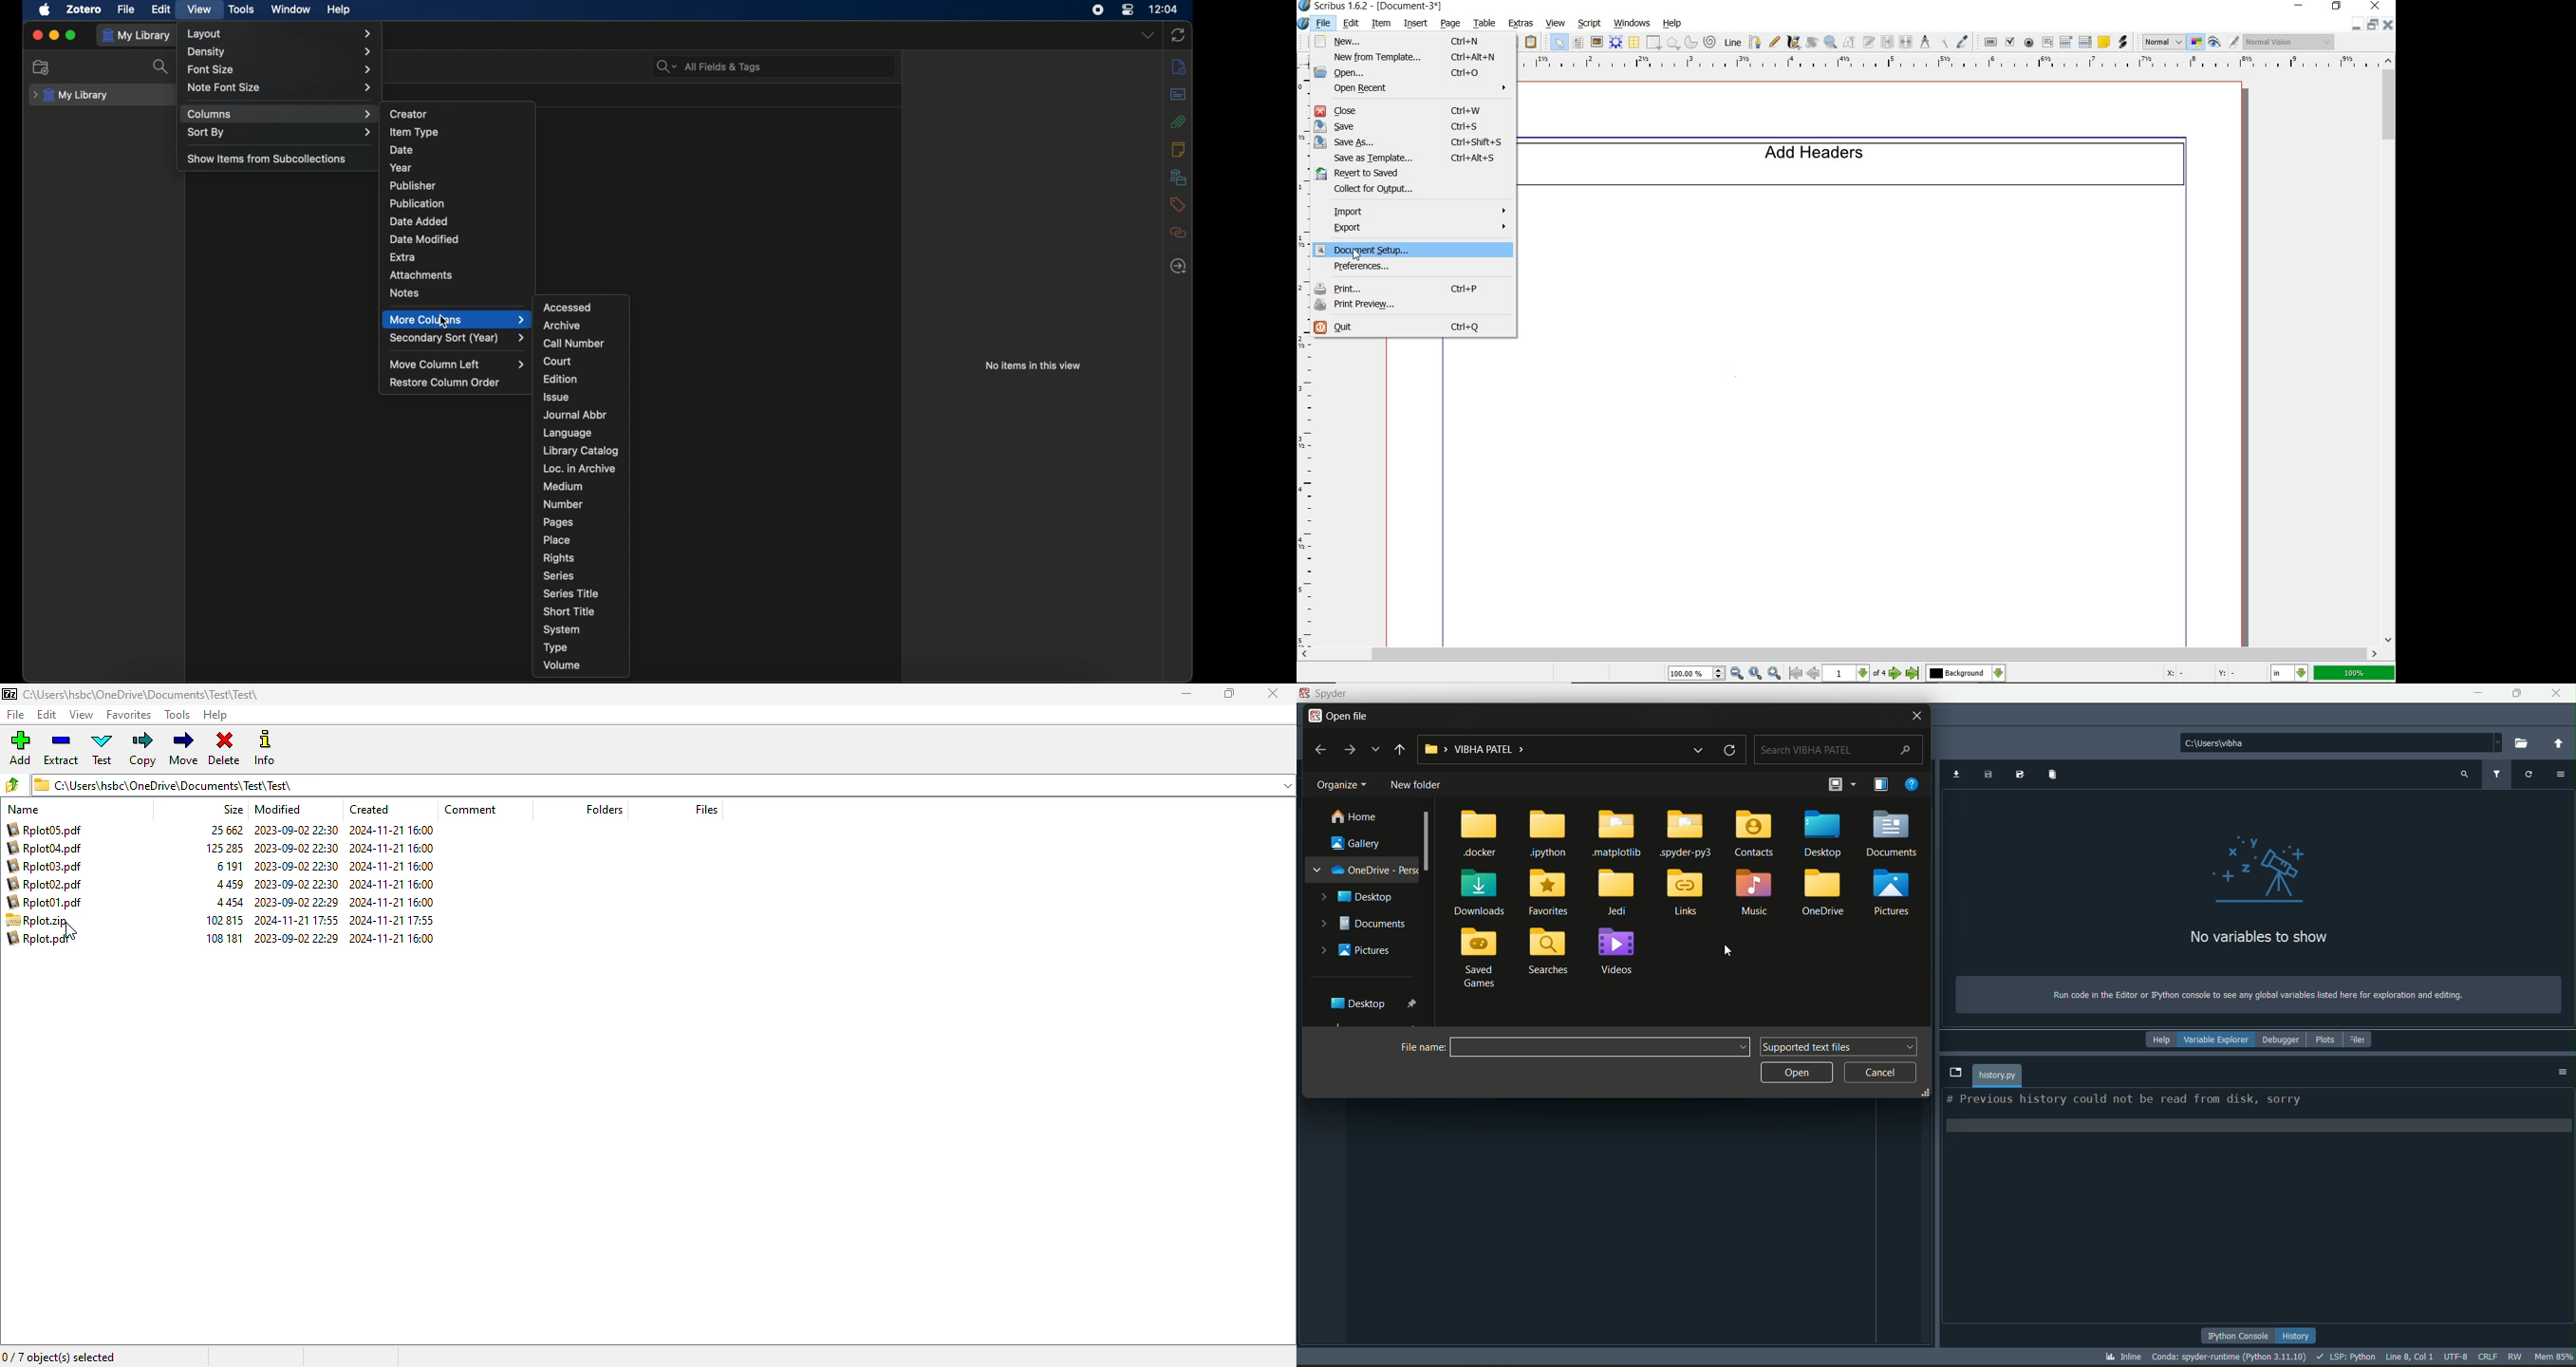 The height and width of the screenshot is (1372, 2576). Describe the element at coordinates (1860, 163) in the screenshot. I see `Add Headers` at that location.